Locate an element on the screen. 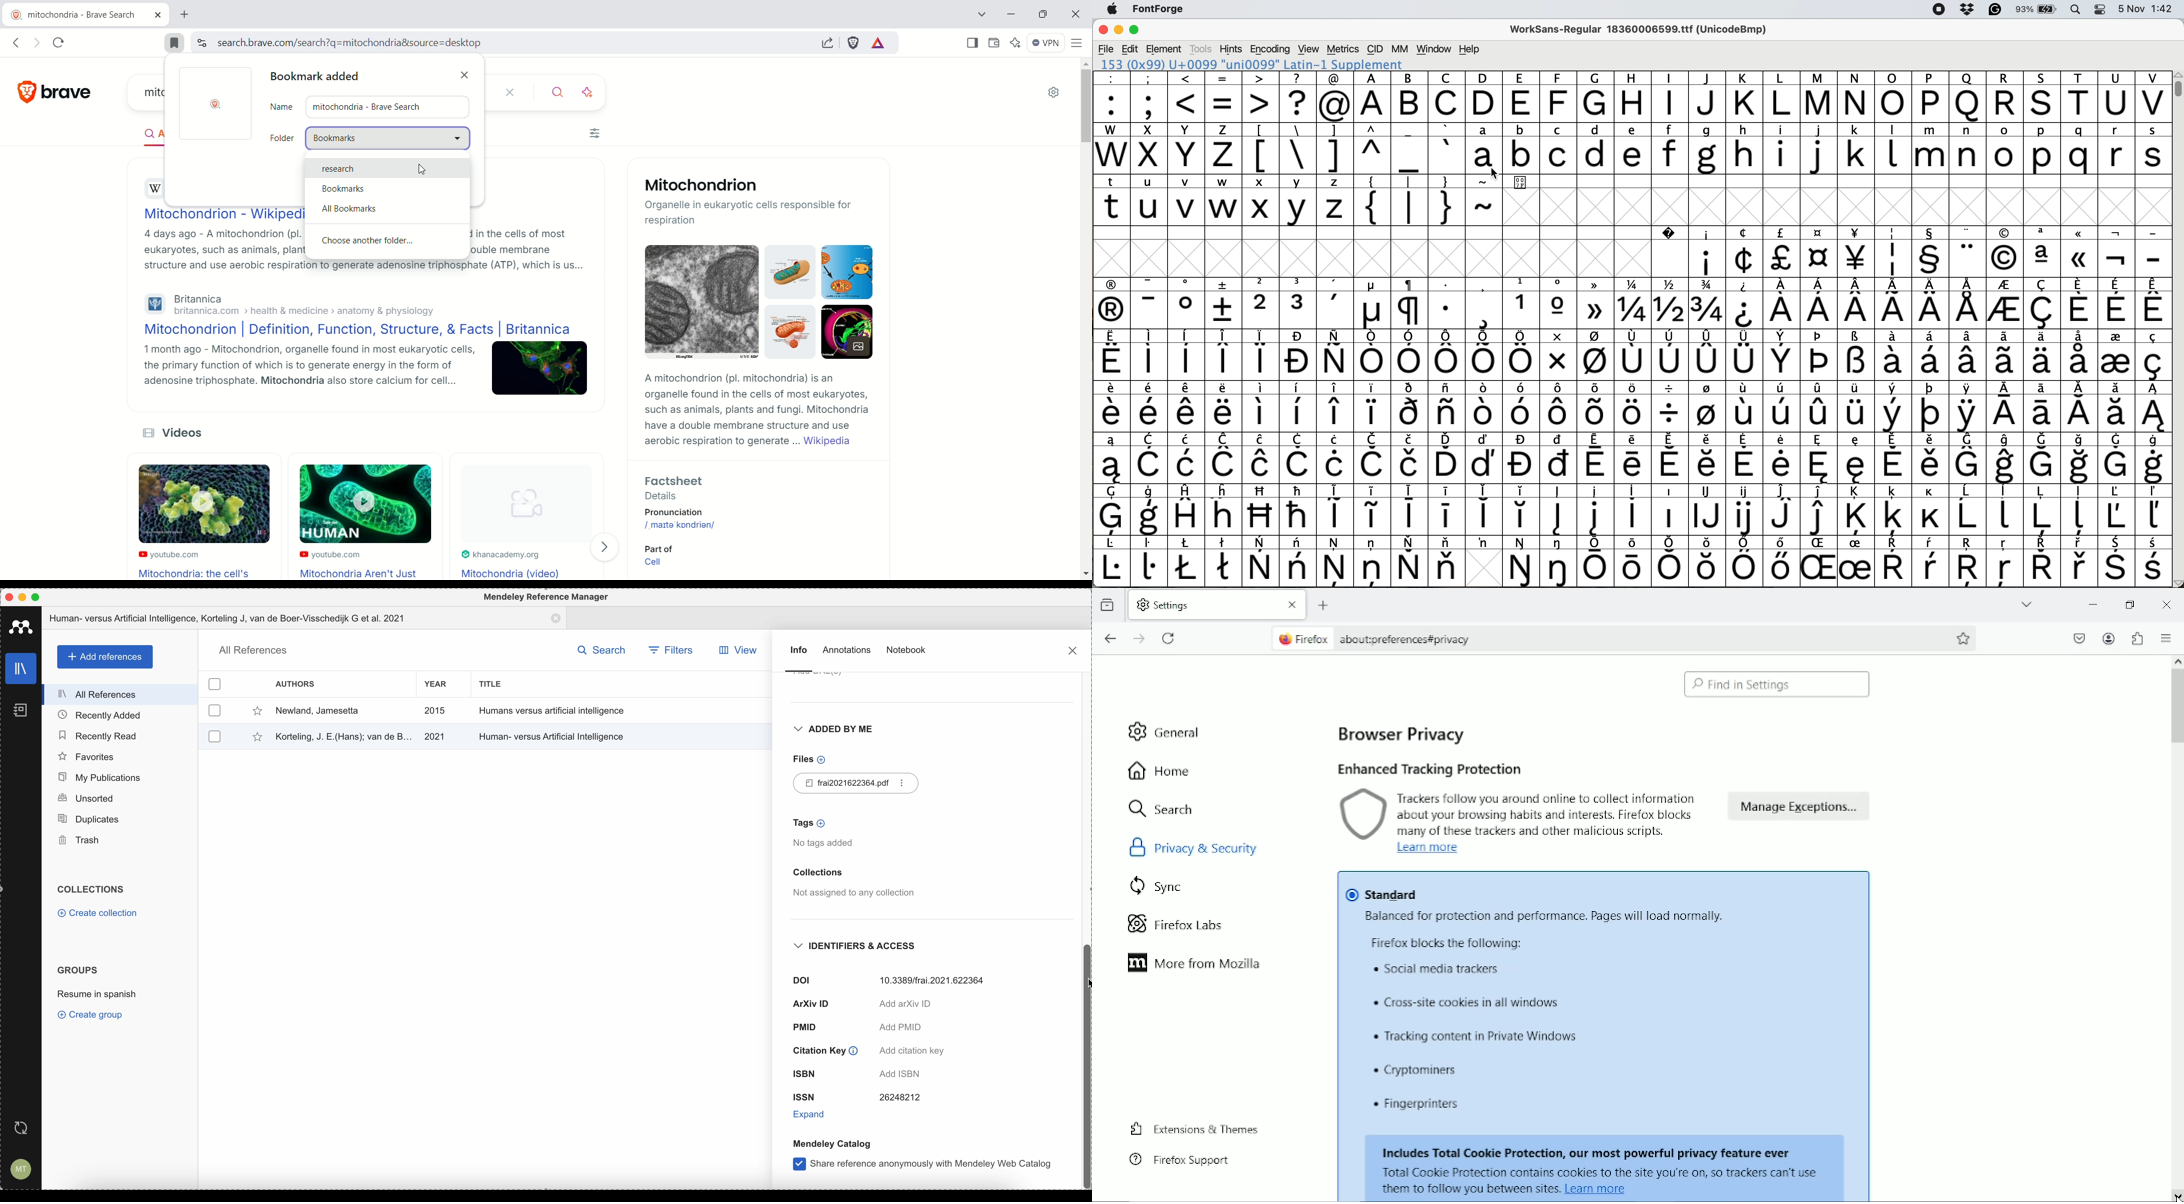  firefox is located at coordinates (1302, 638).